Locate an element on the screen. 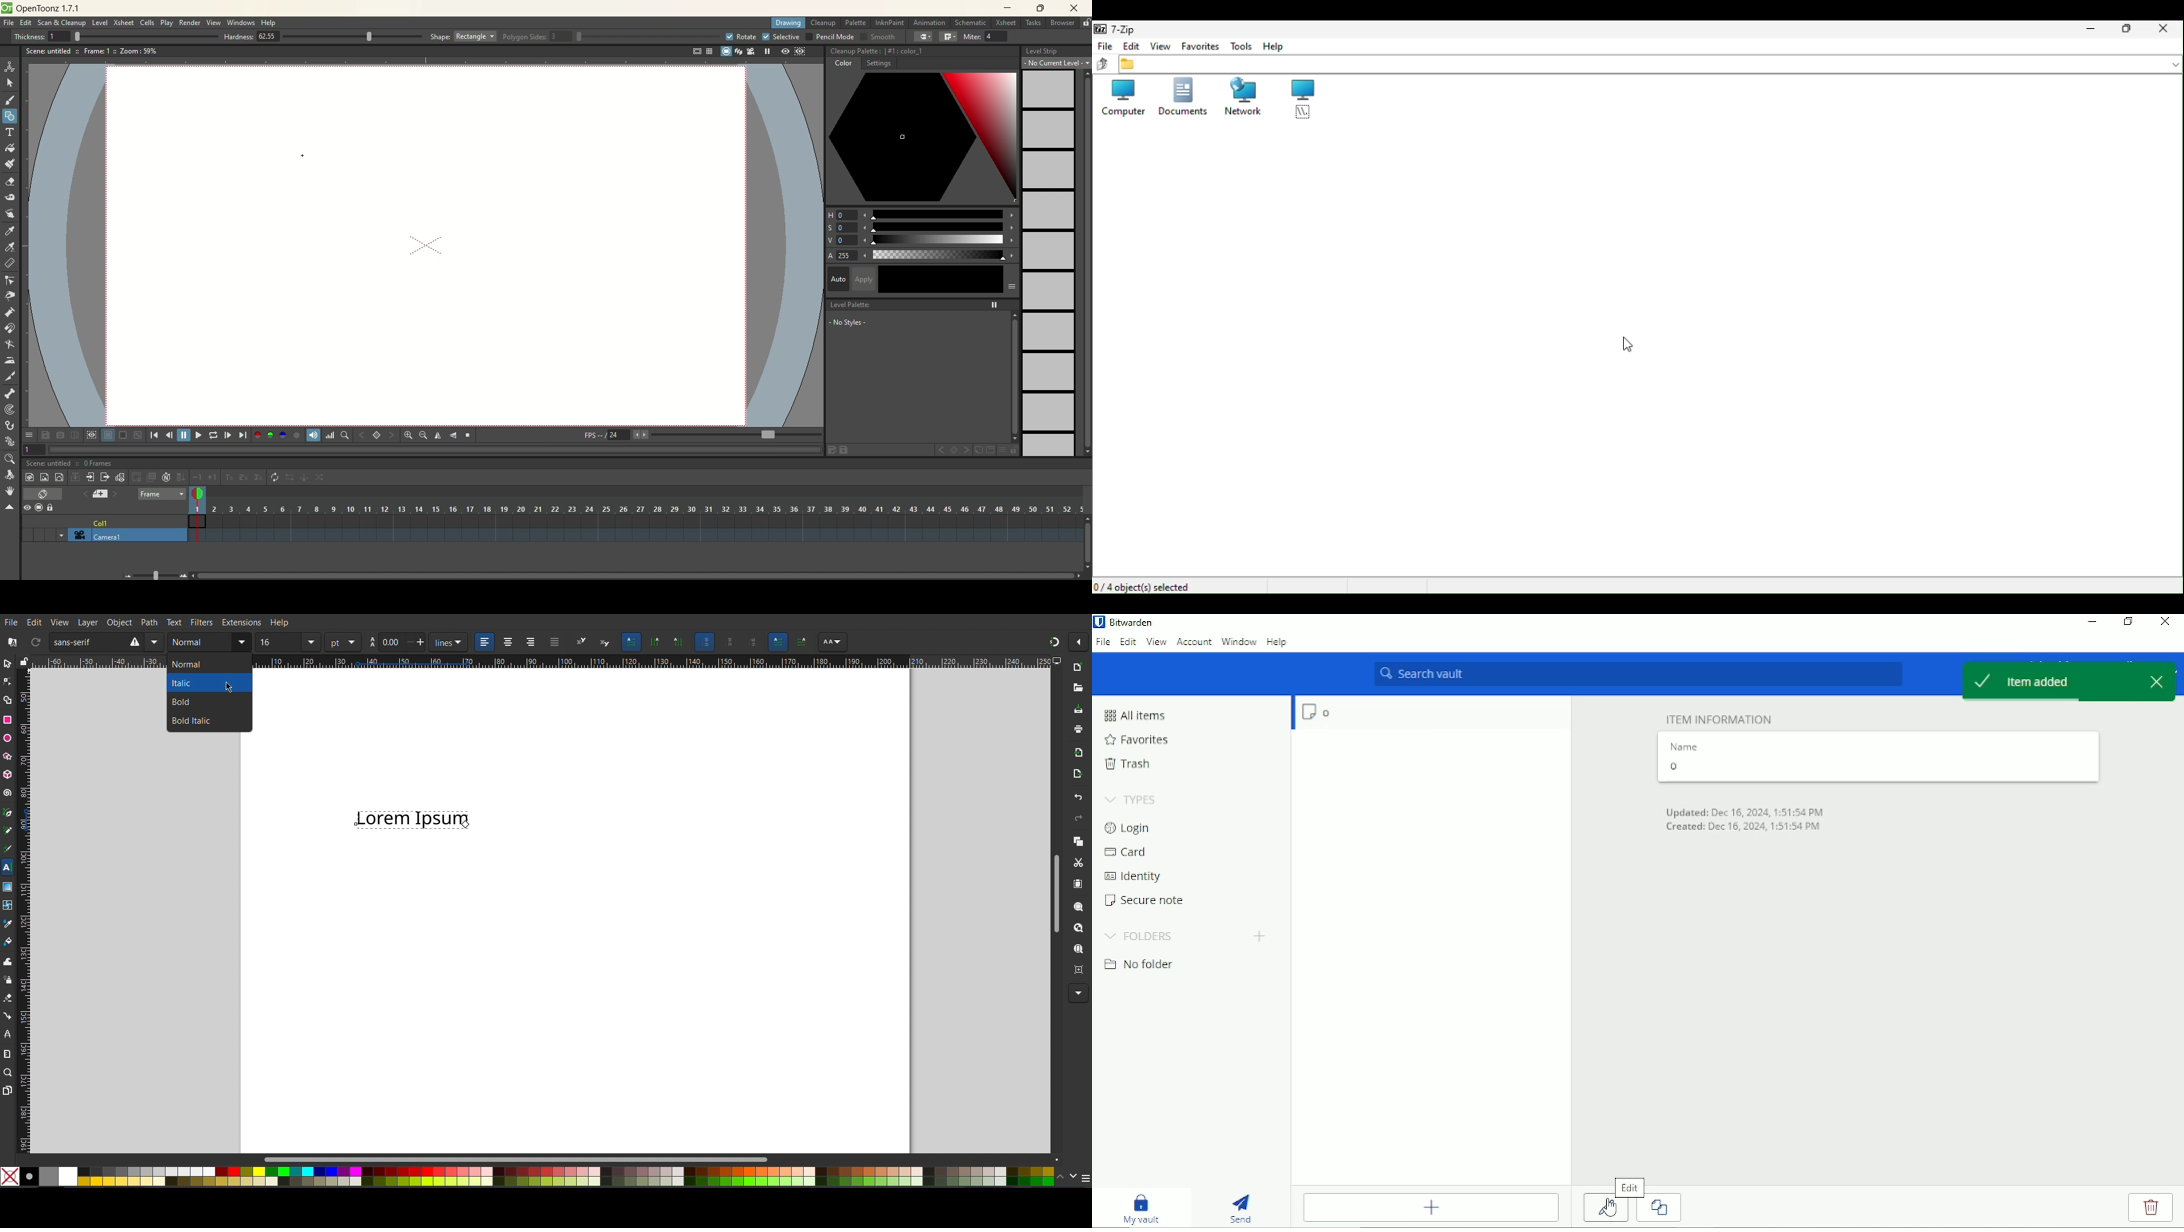  Colors is located at coordinates (528, 1176).